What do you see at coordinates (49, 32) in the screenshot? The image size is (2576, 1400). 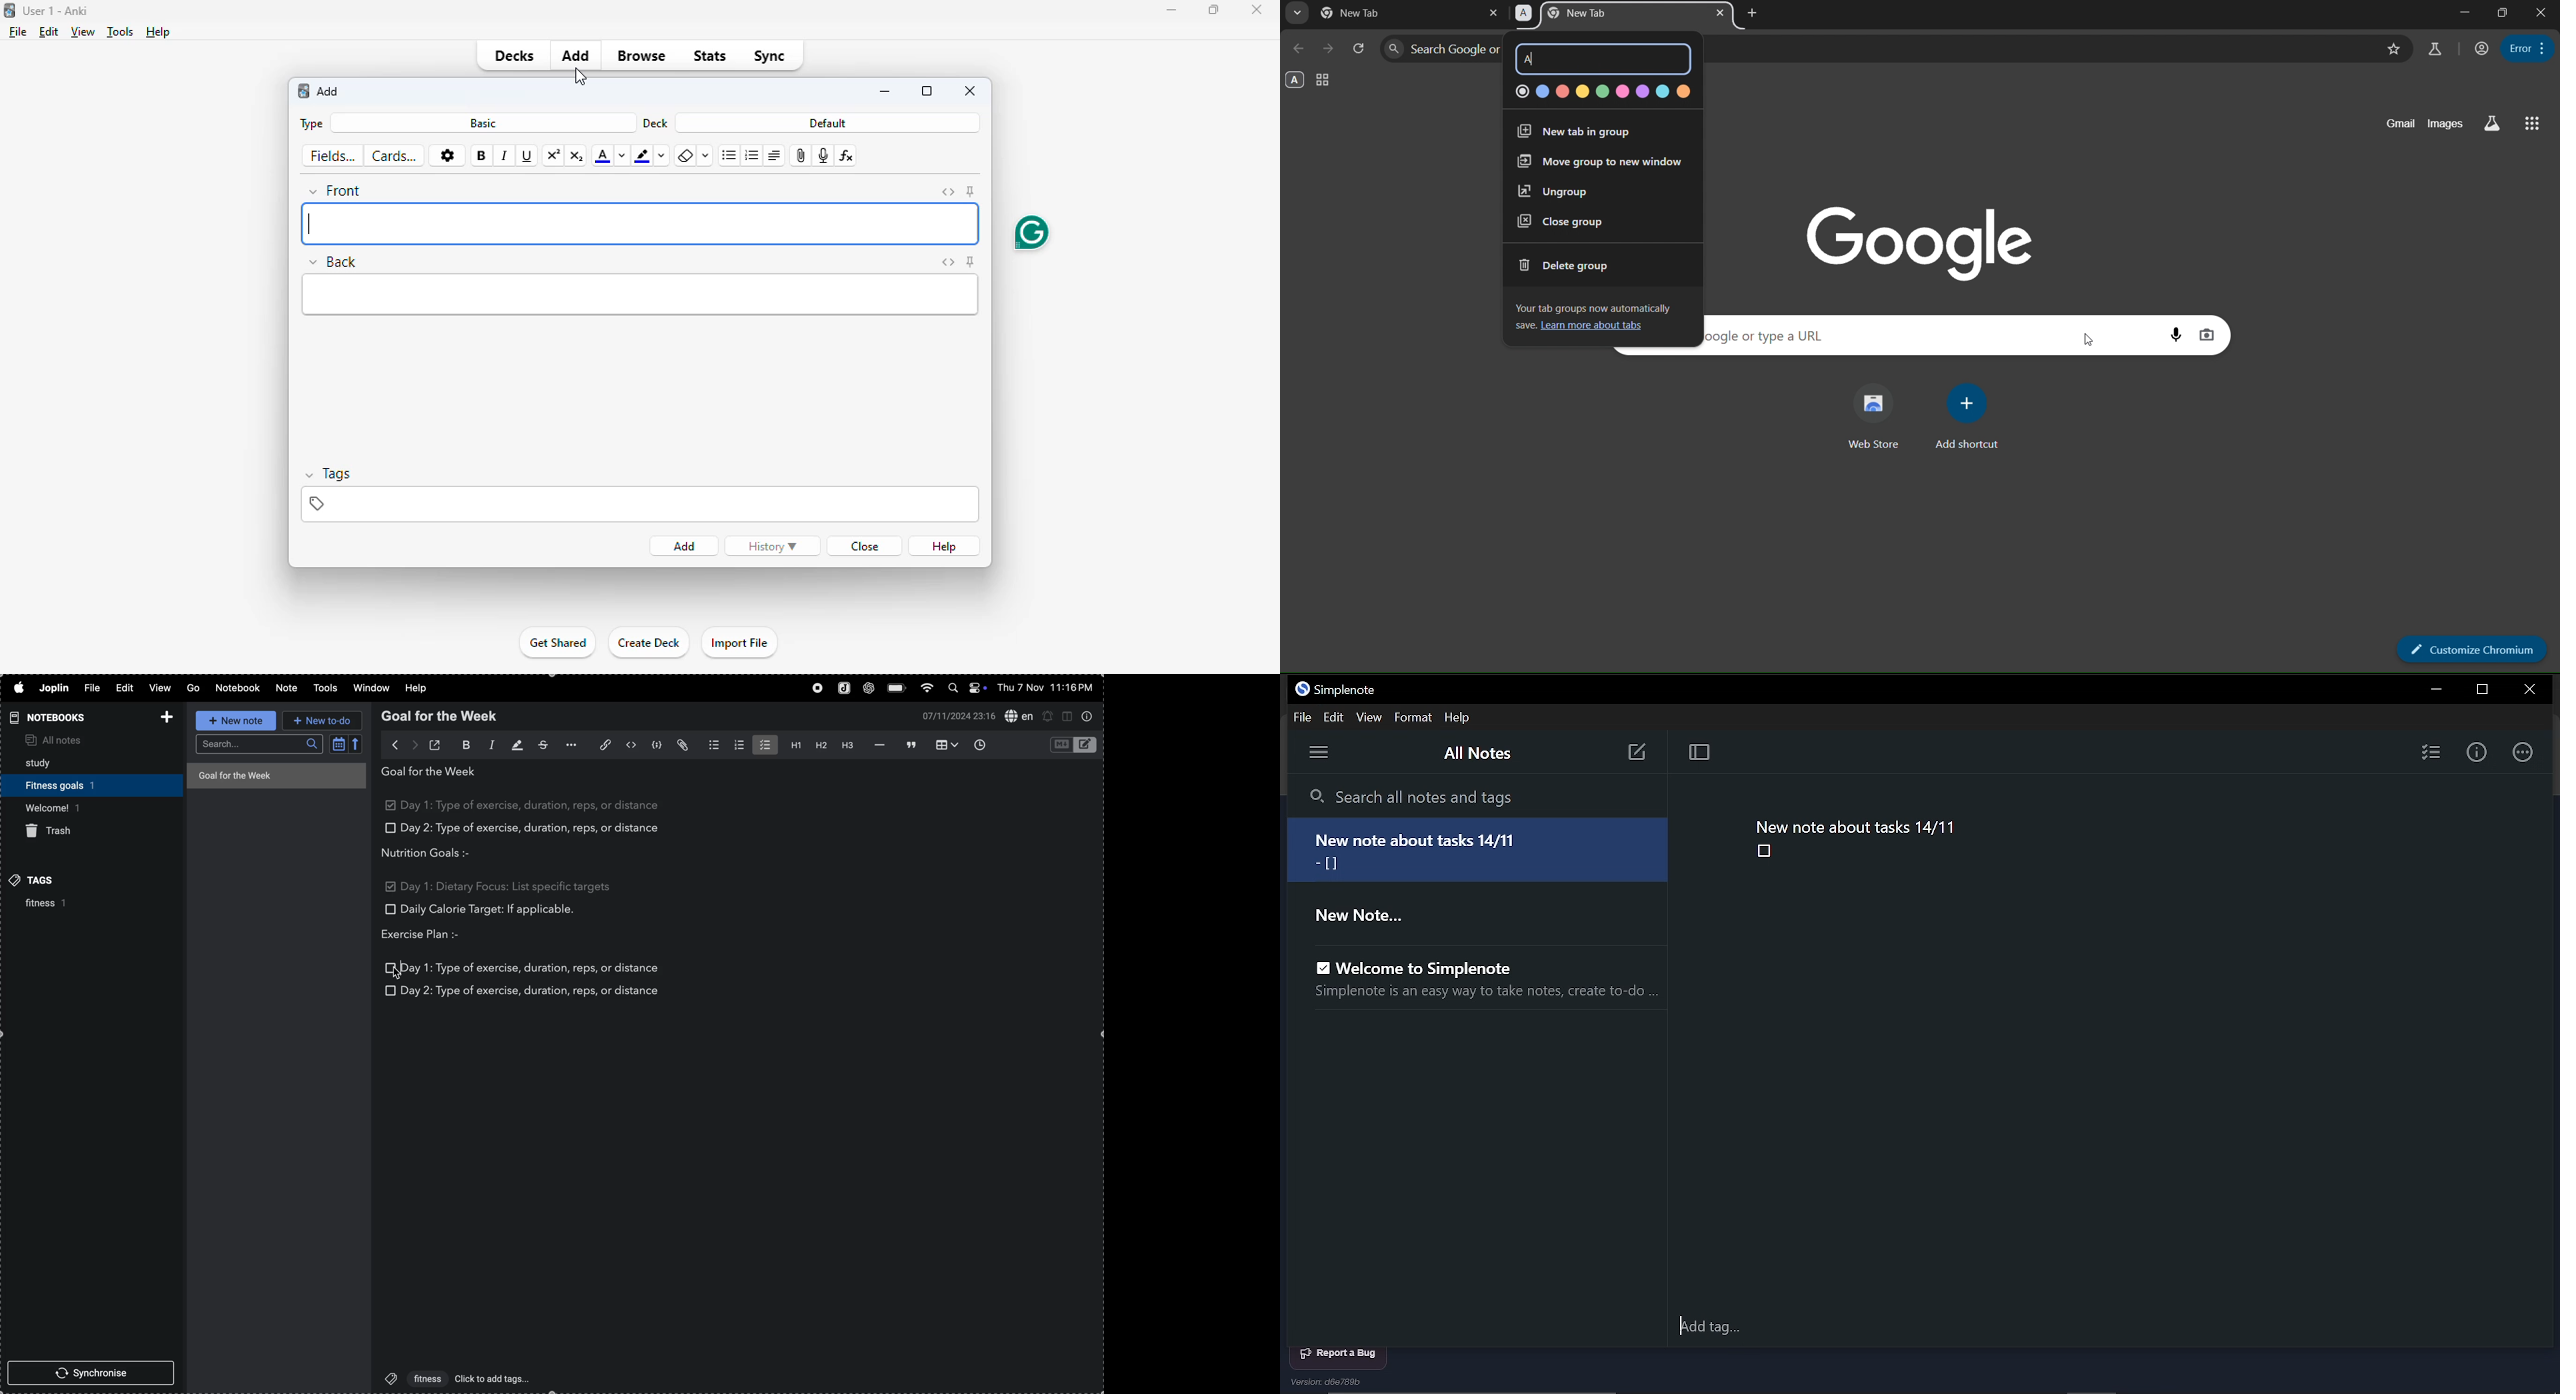 I see `edit` at bounding box center [49, 32].